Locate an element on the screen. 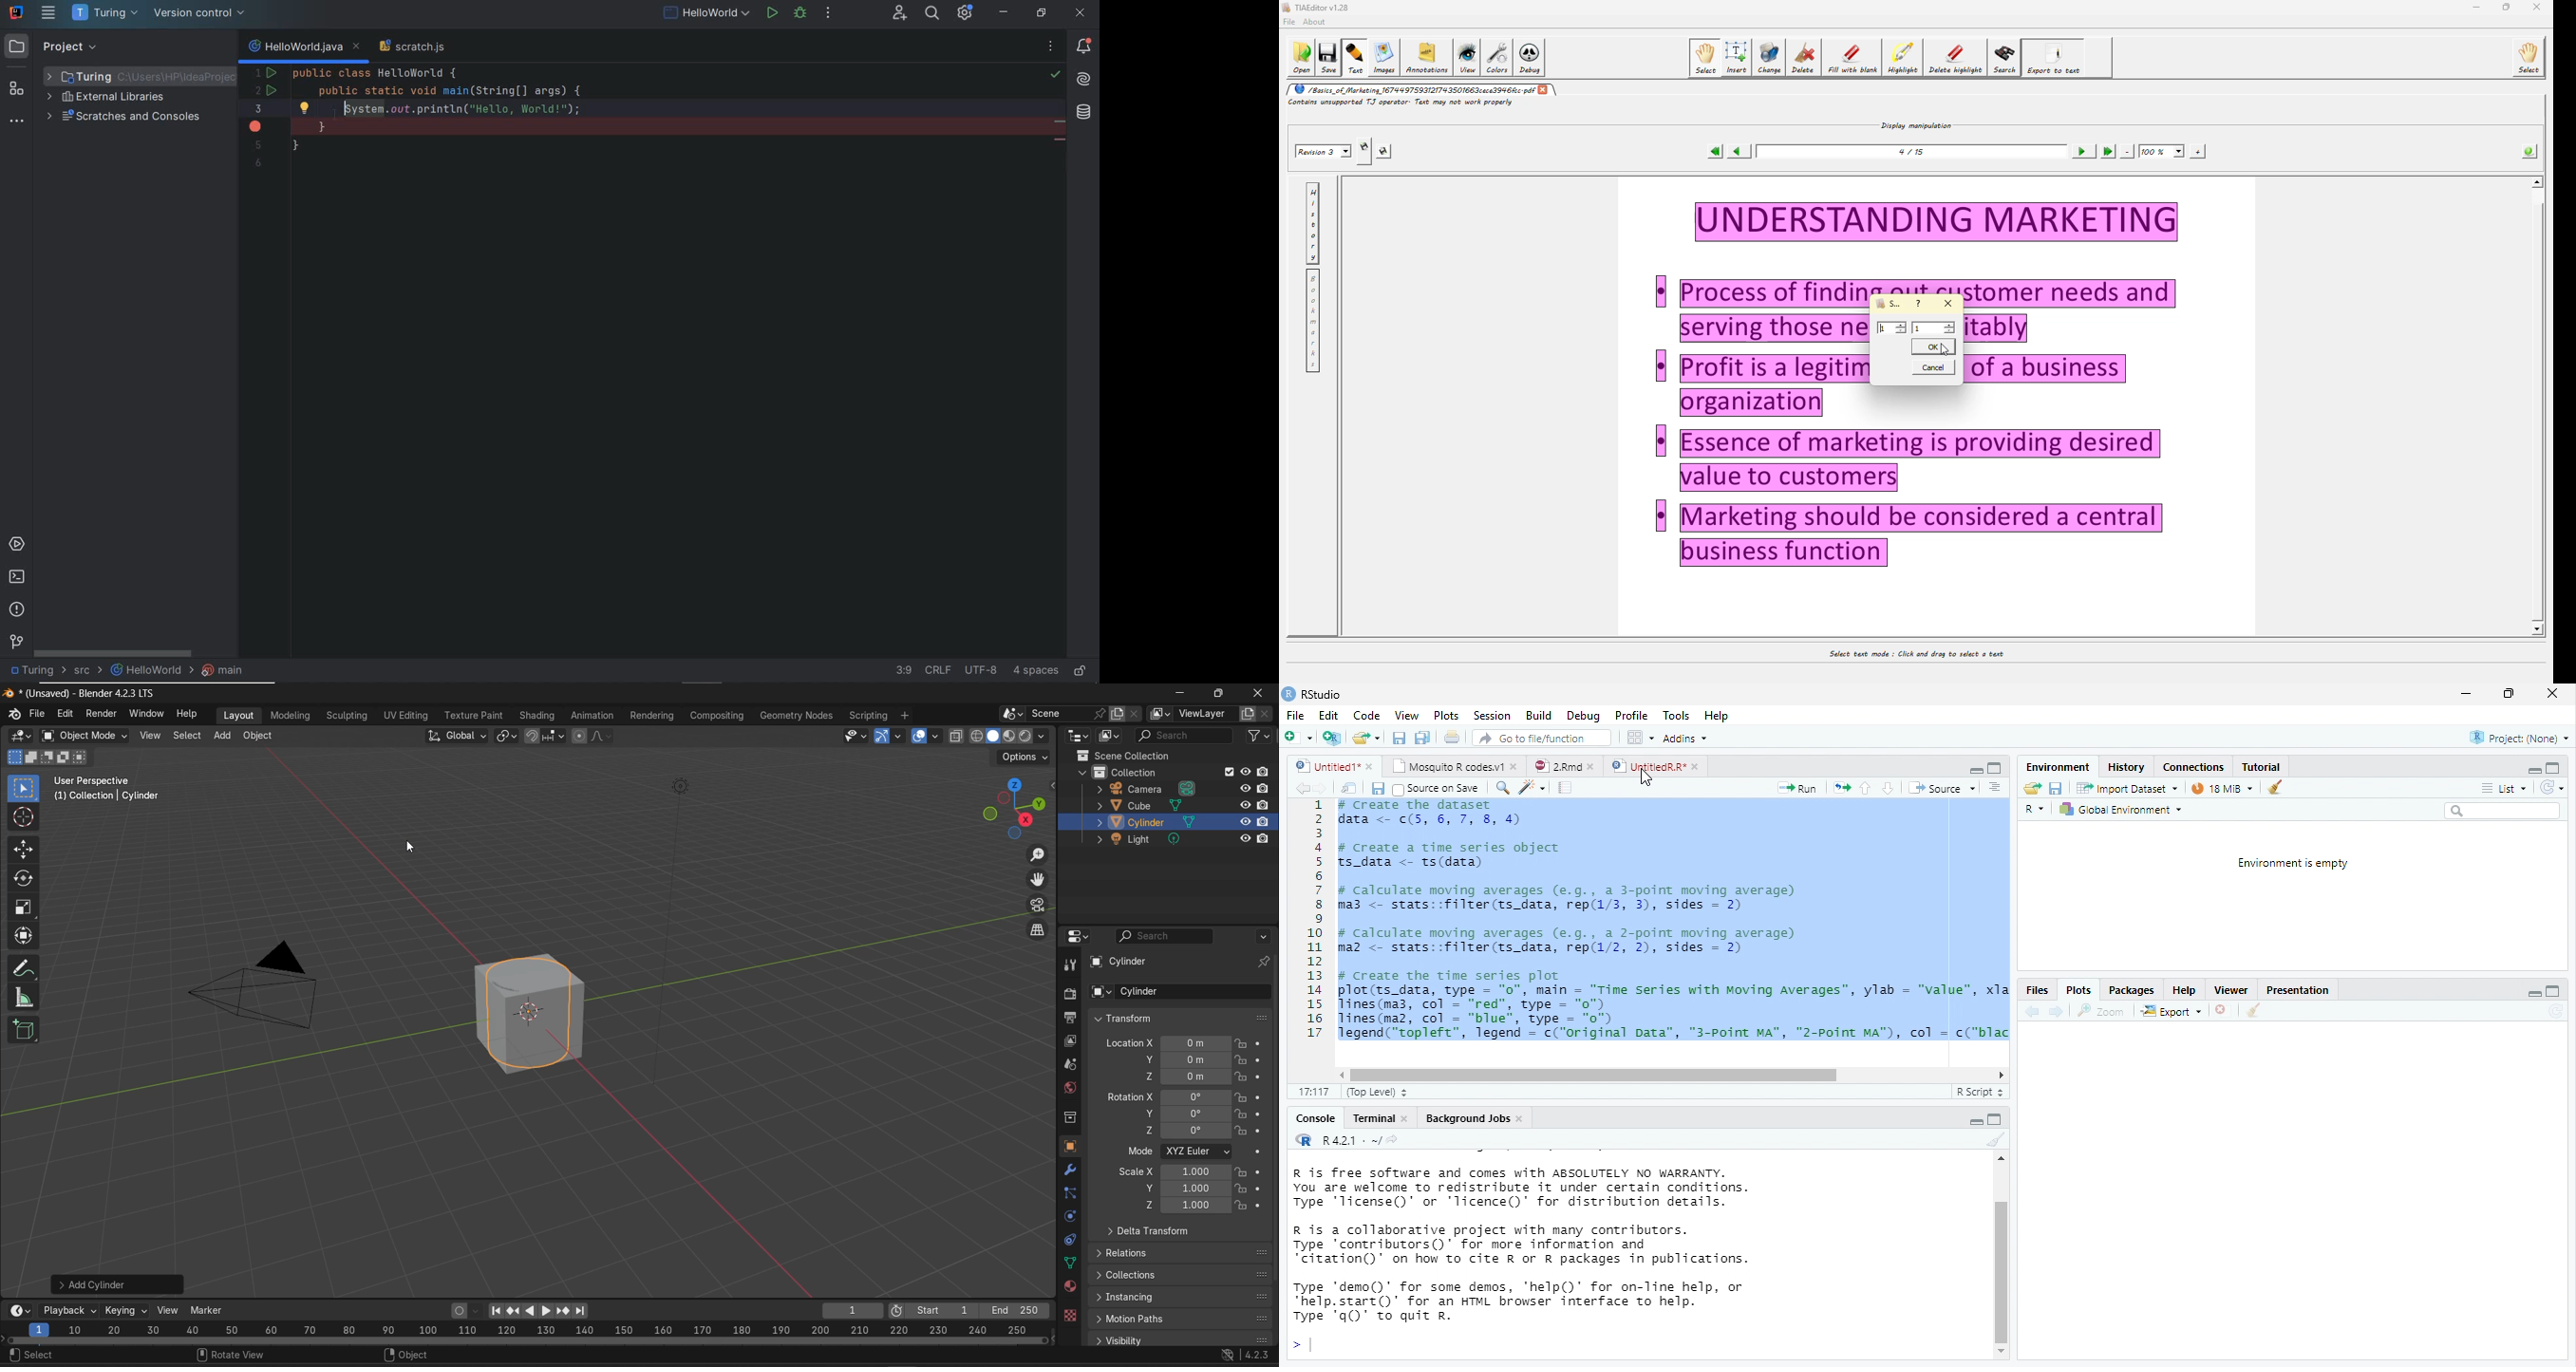 The height and width of the screenshot is (1372, 2576). AI assistant is located at coordinates (1084, 78).